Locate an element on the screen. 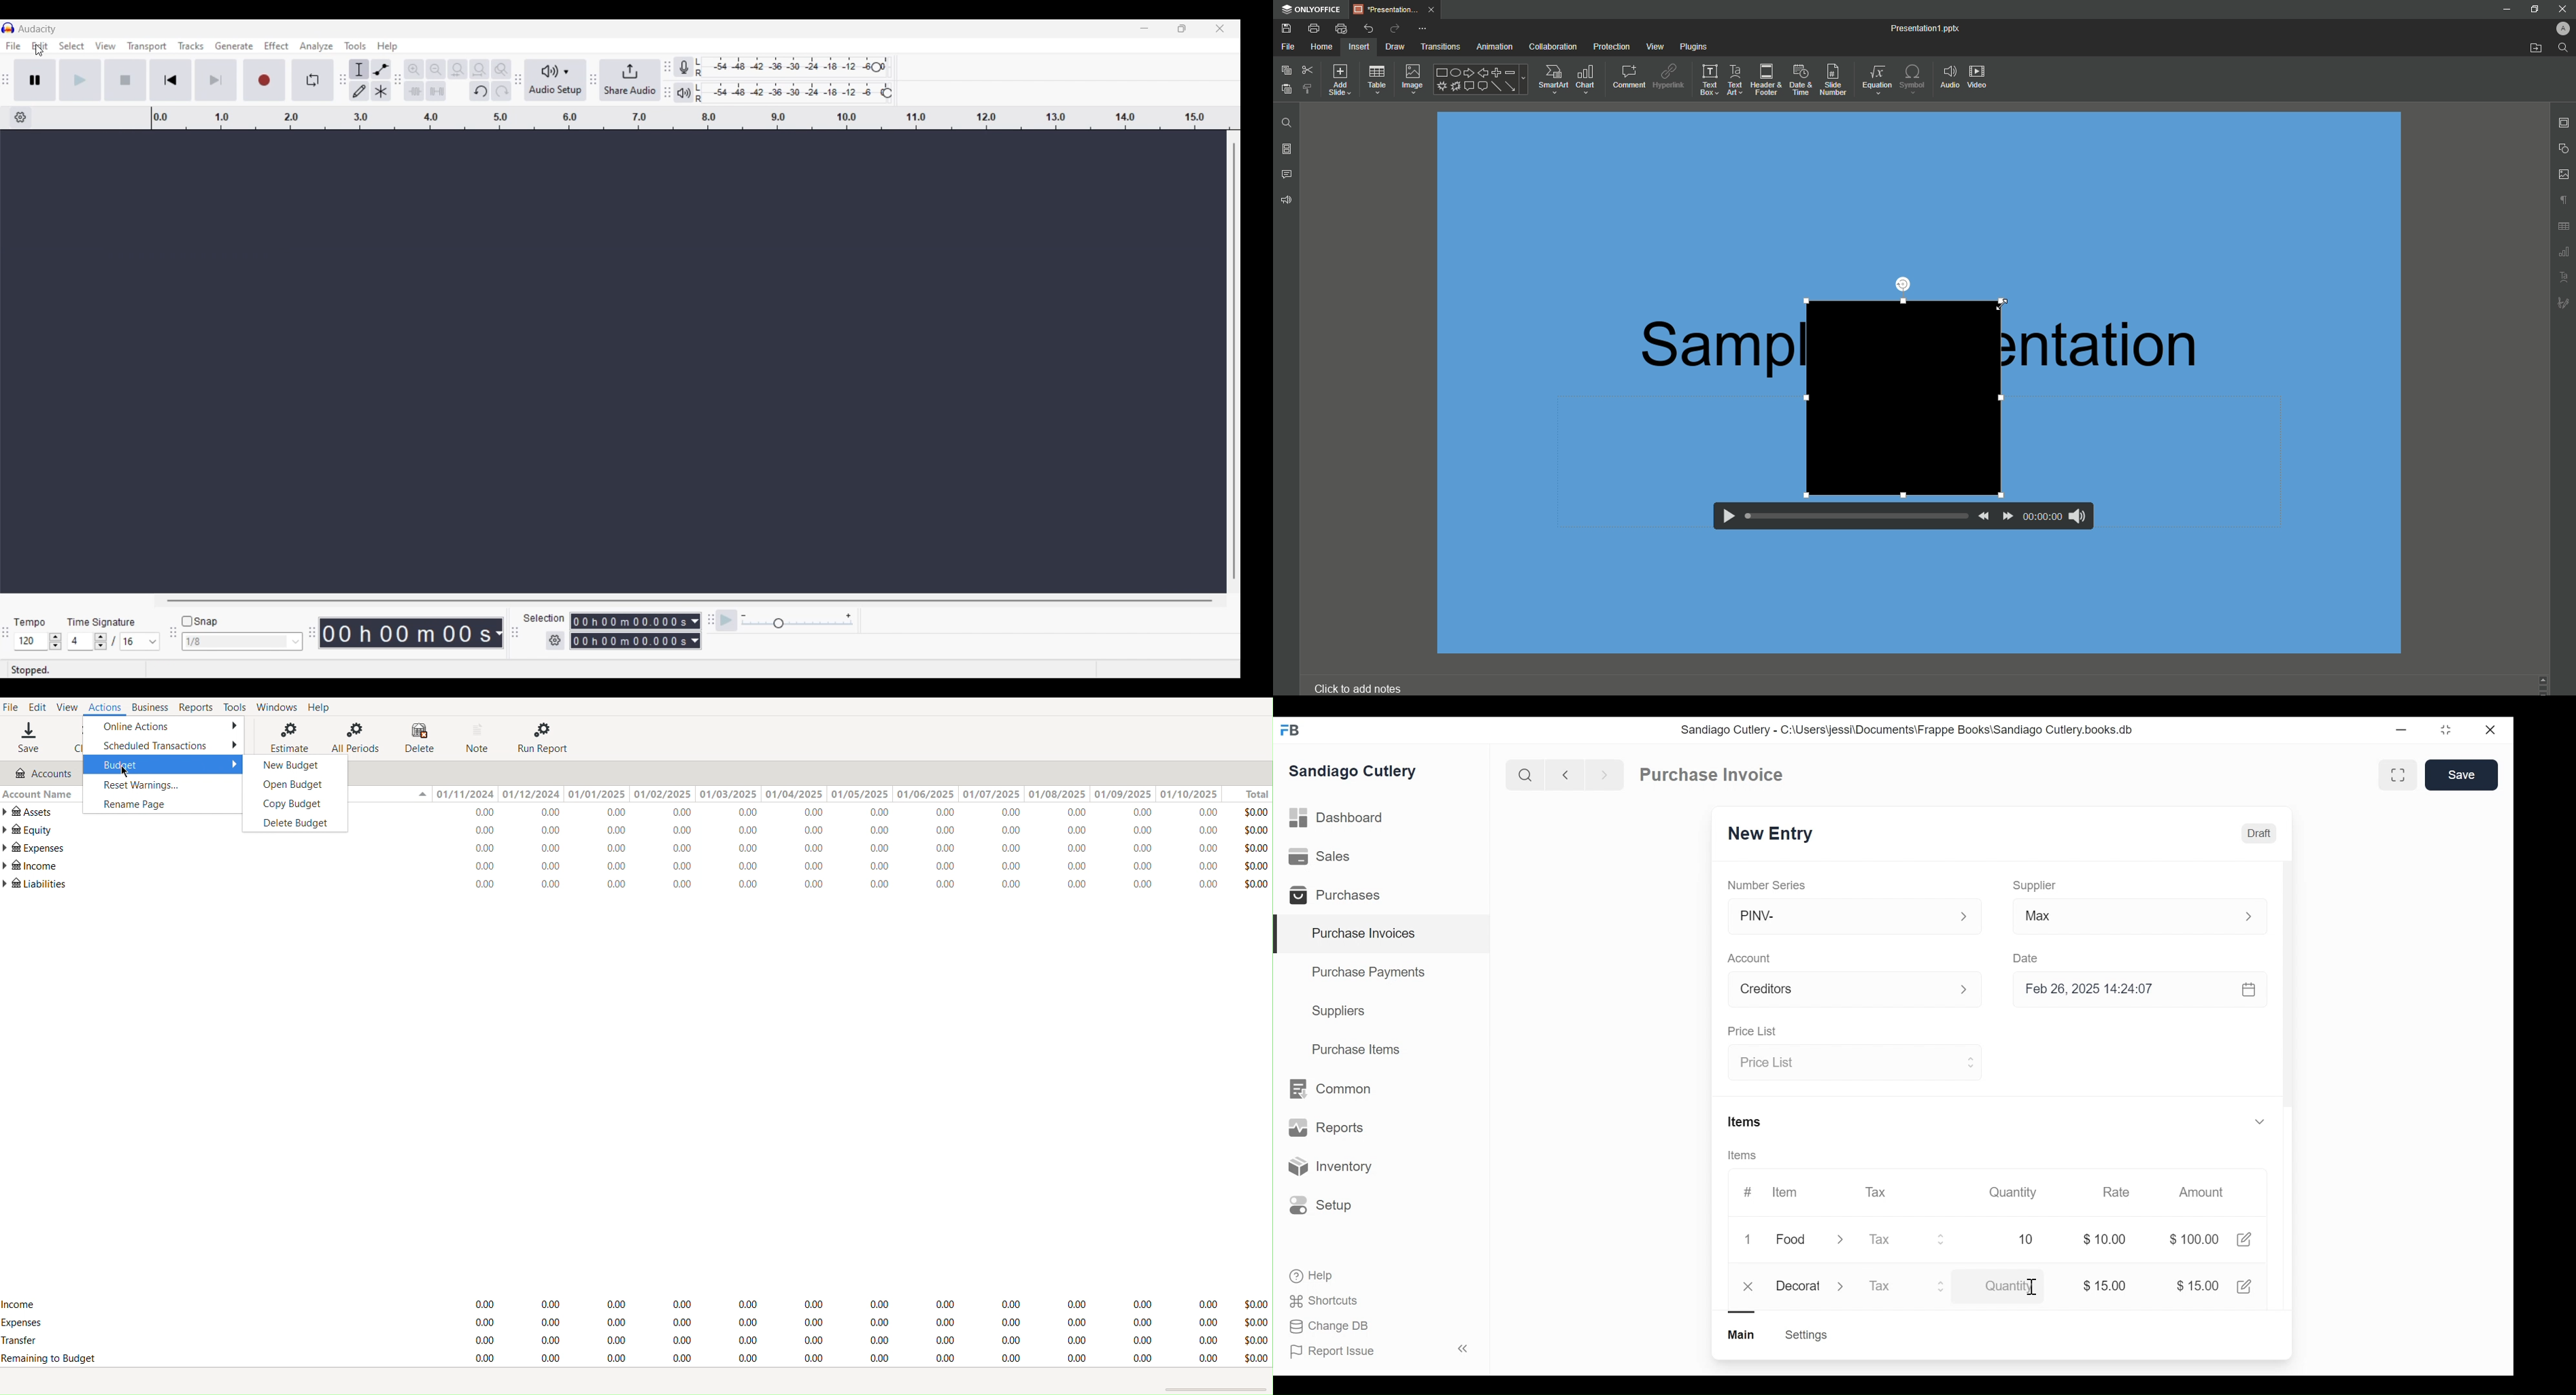  Comment is located at coordinates (1629, 77).